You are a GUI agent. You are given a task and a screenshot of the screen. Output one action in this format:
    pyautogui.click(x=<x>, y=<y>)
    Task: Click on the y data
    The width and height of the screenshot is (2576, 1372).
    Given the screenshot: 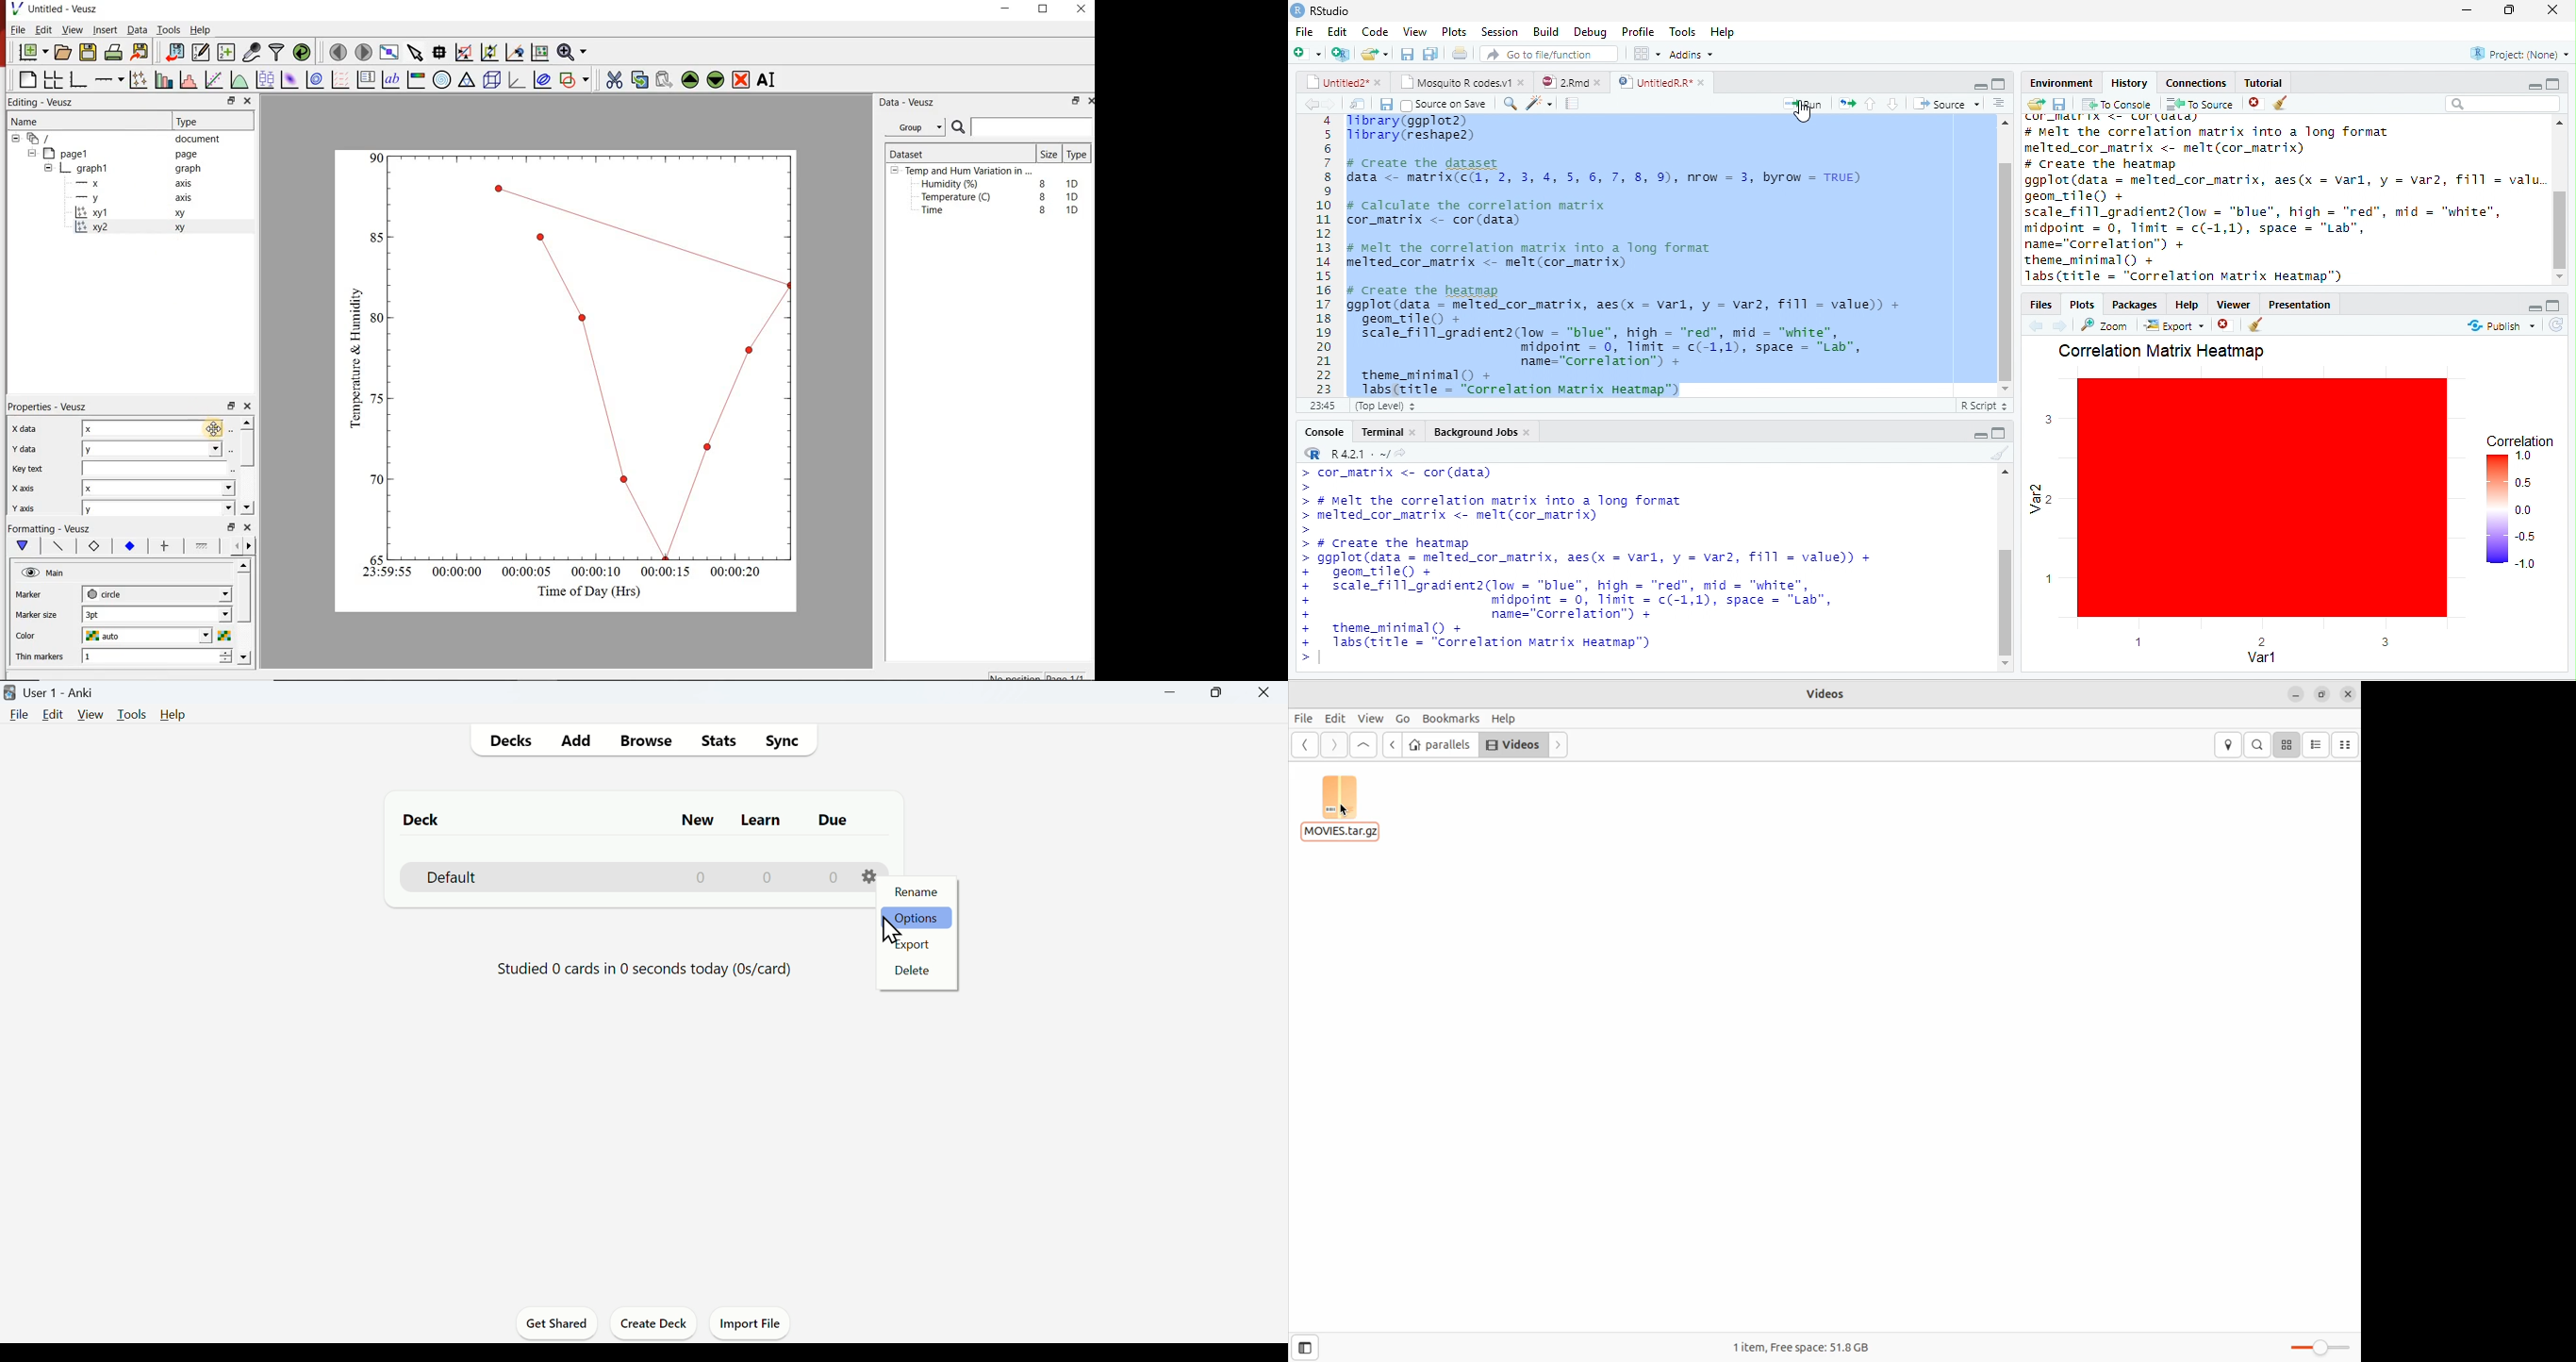 What is the action you would take?
    pyautogui.click(x=29, y=447)
    